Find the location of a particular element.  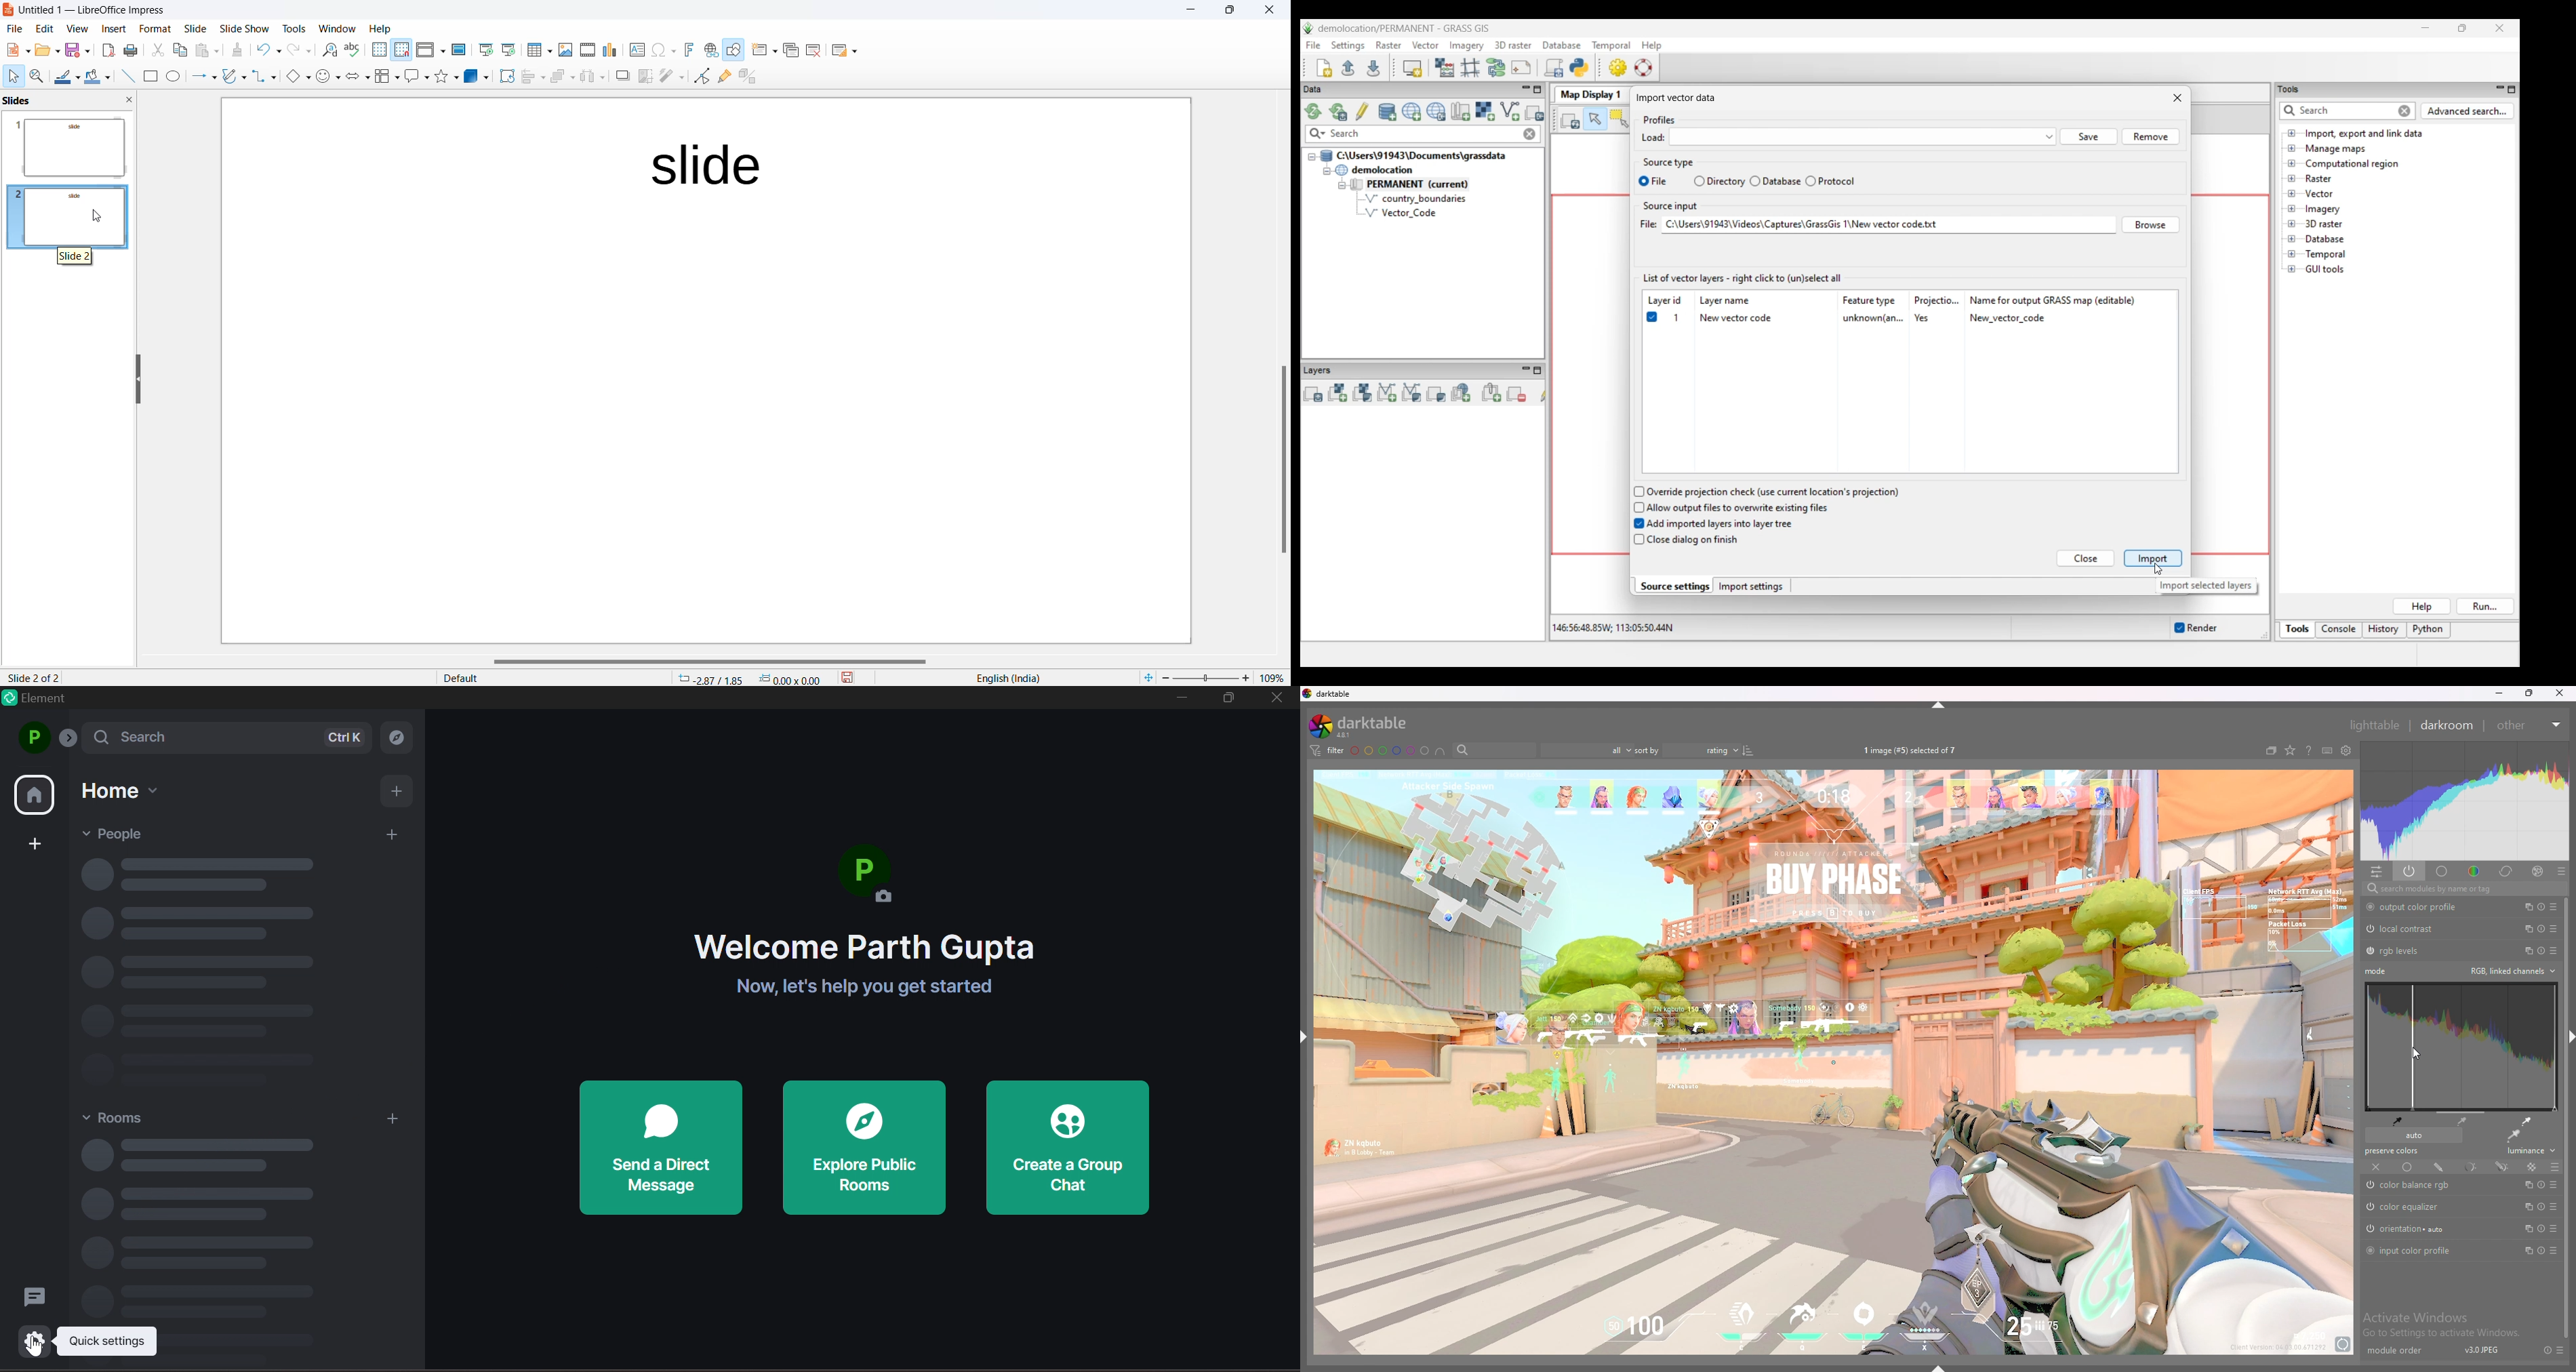

cursor is located at coordinates (31, 1350).